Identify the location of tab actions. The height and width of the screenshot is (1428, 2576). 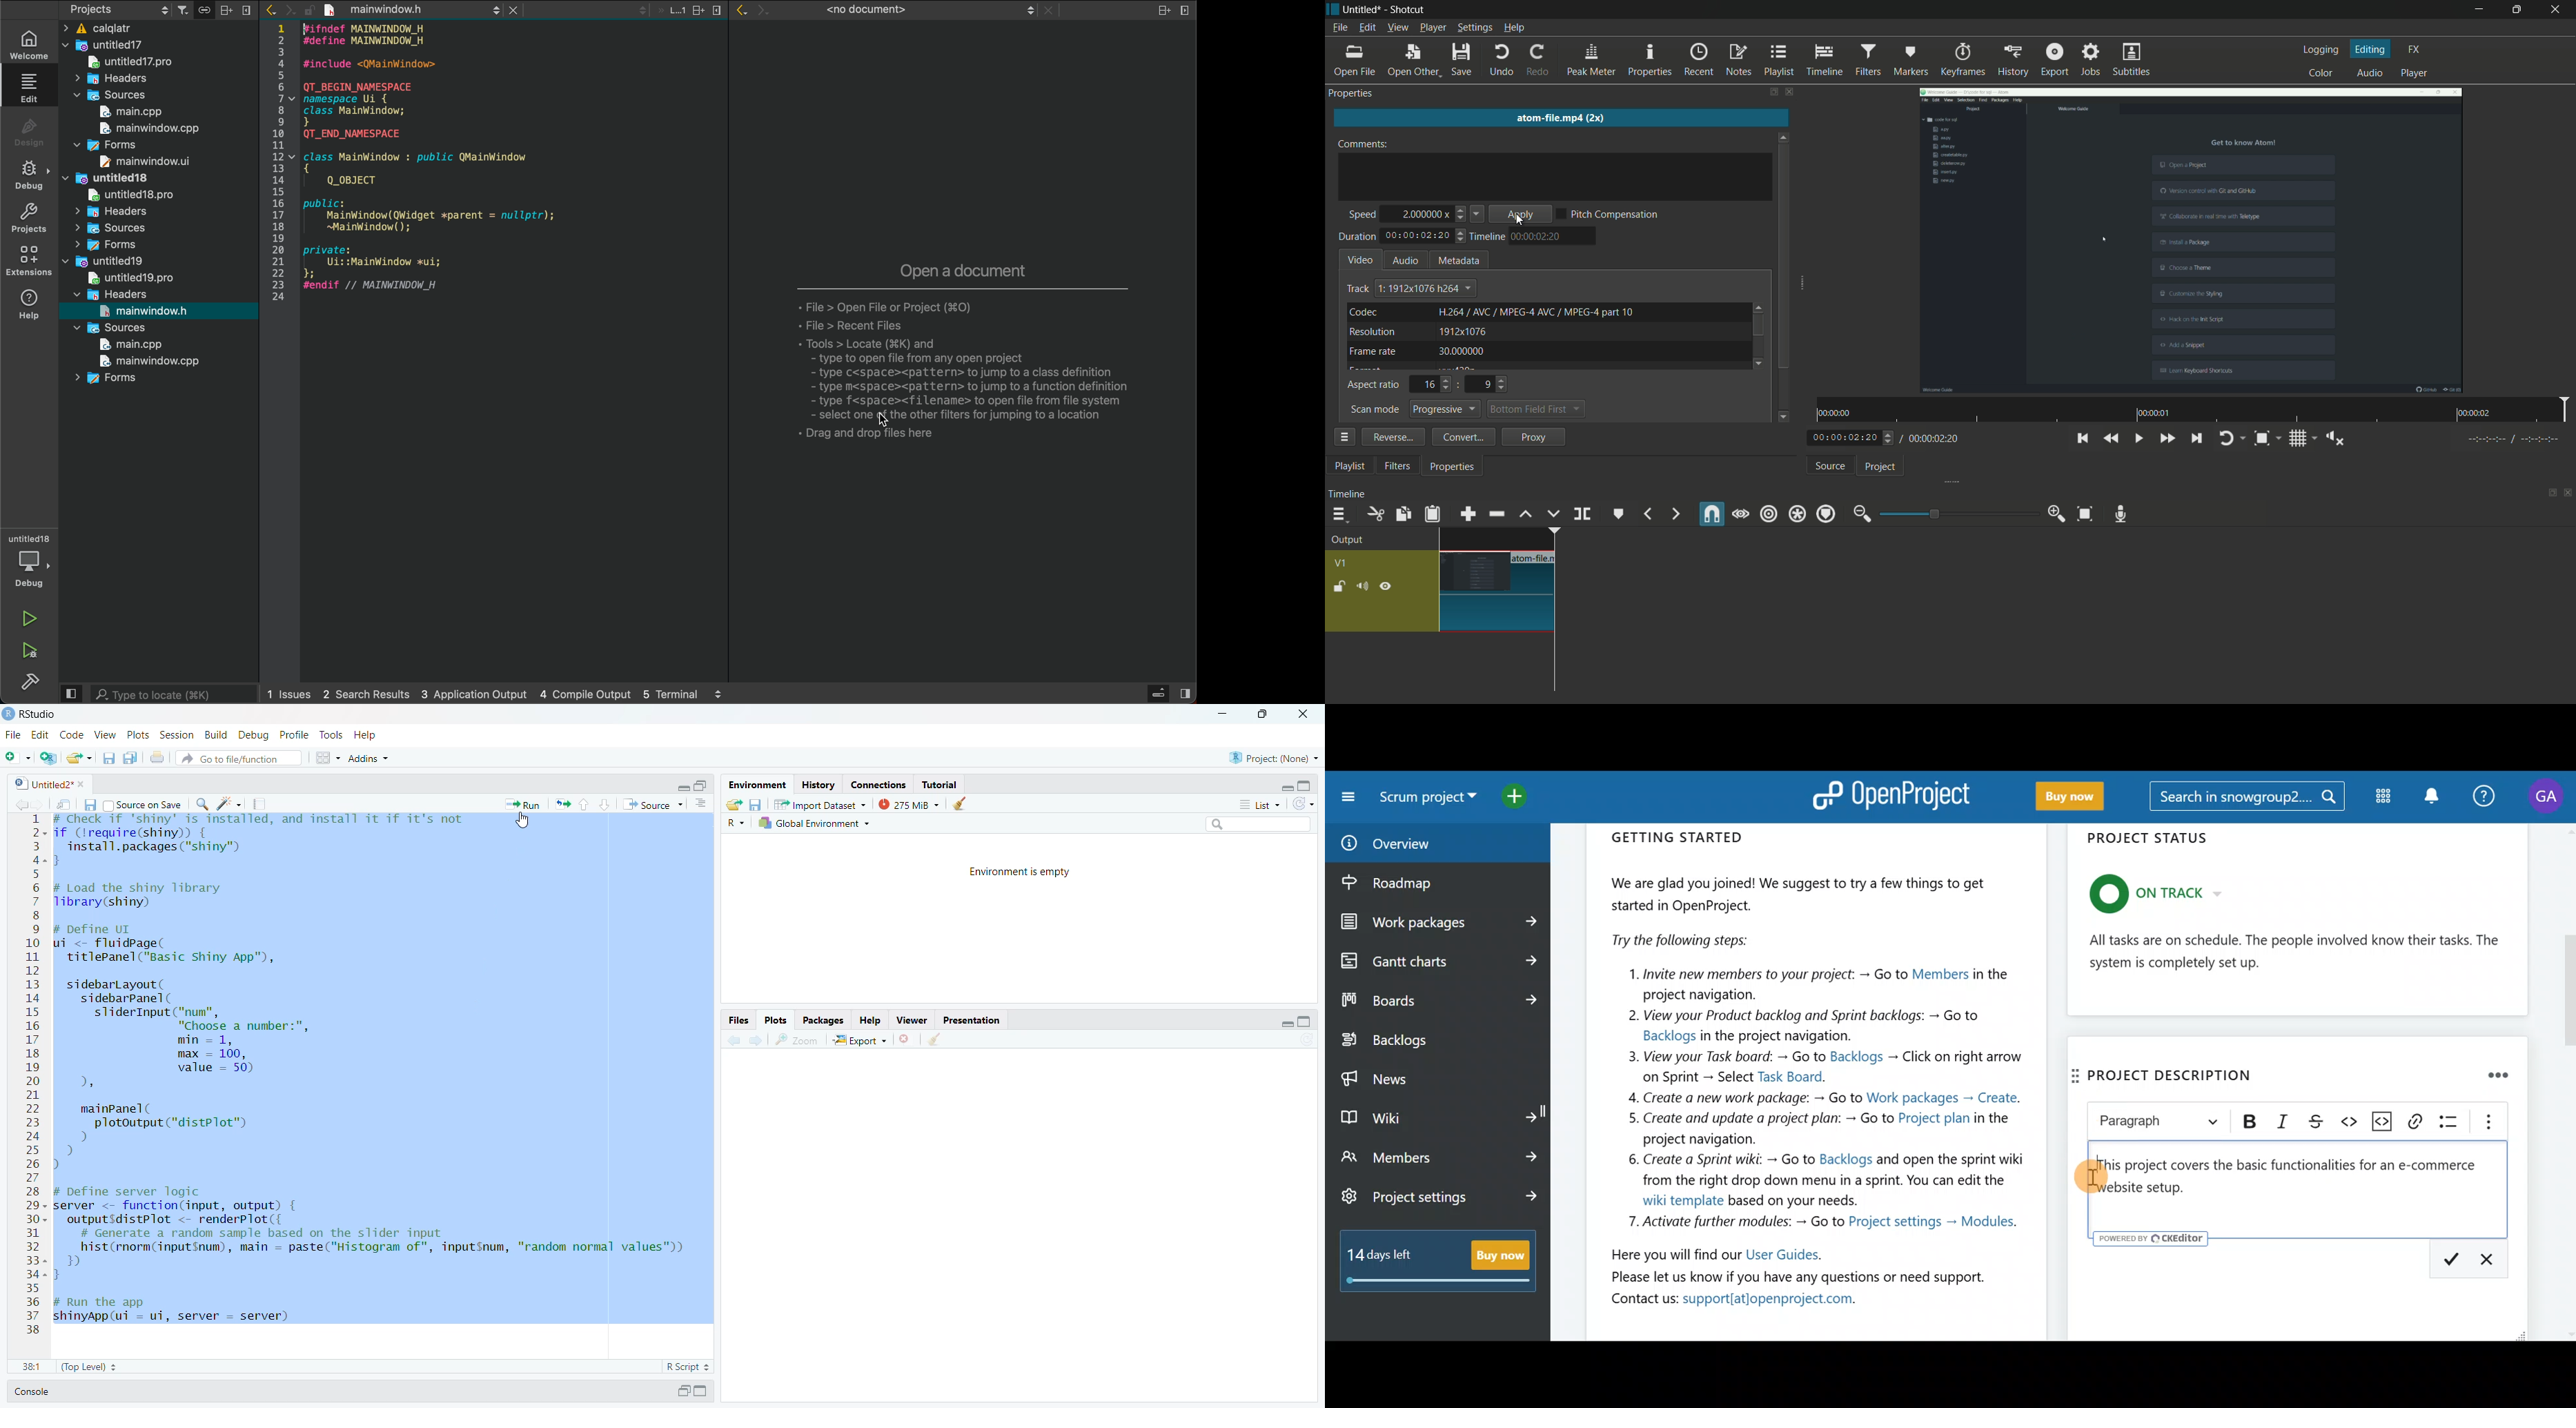
(677, 10).